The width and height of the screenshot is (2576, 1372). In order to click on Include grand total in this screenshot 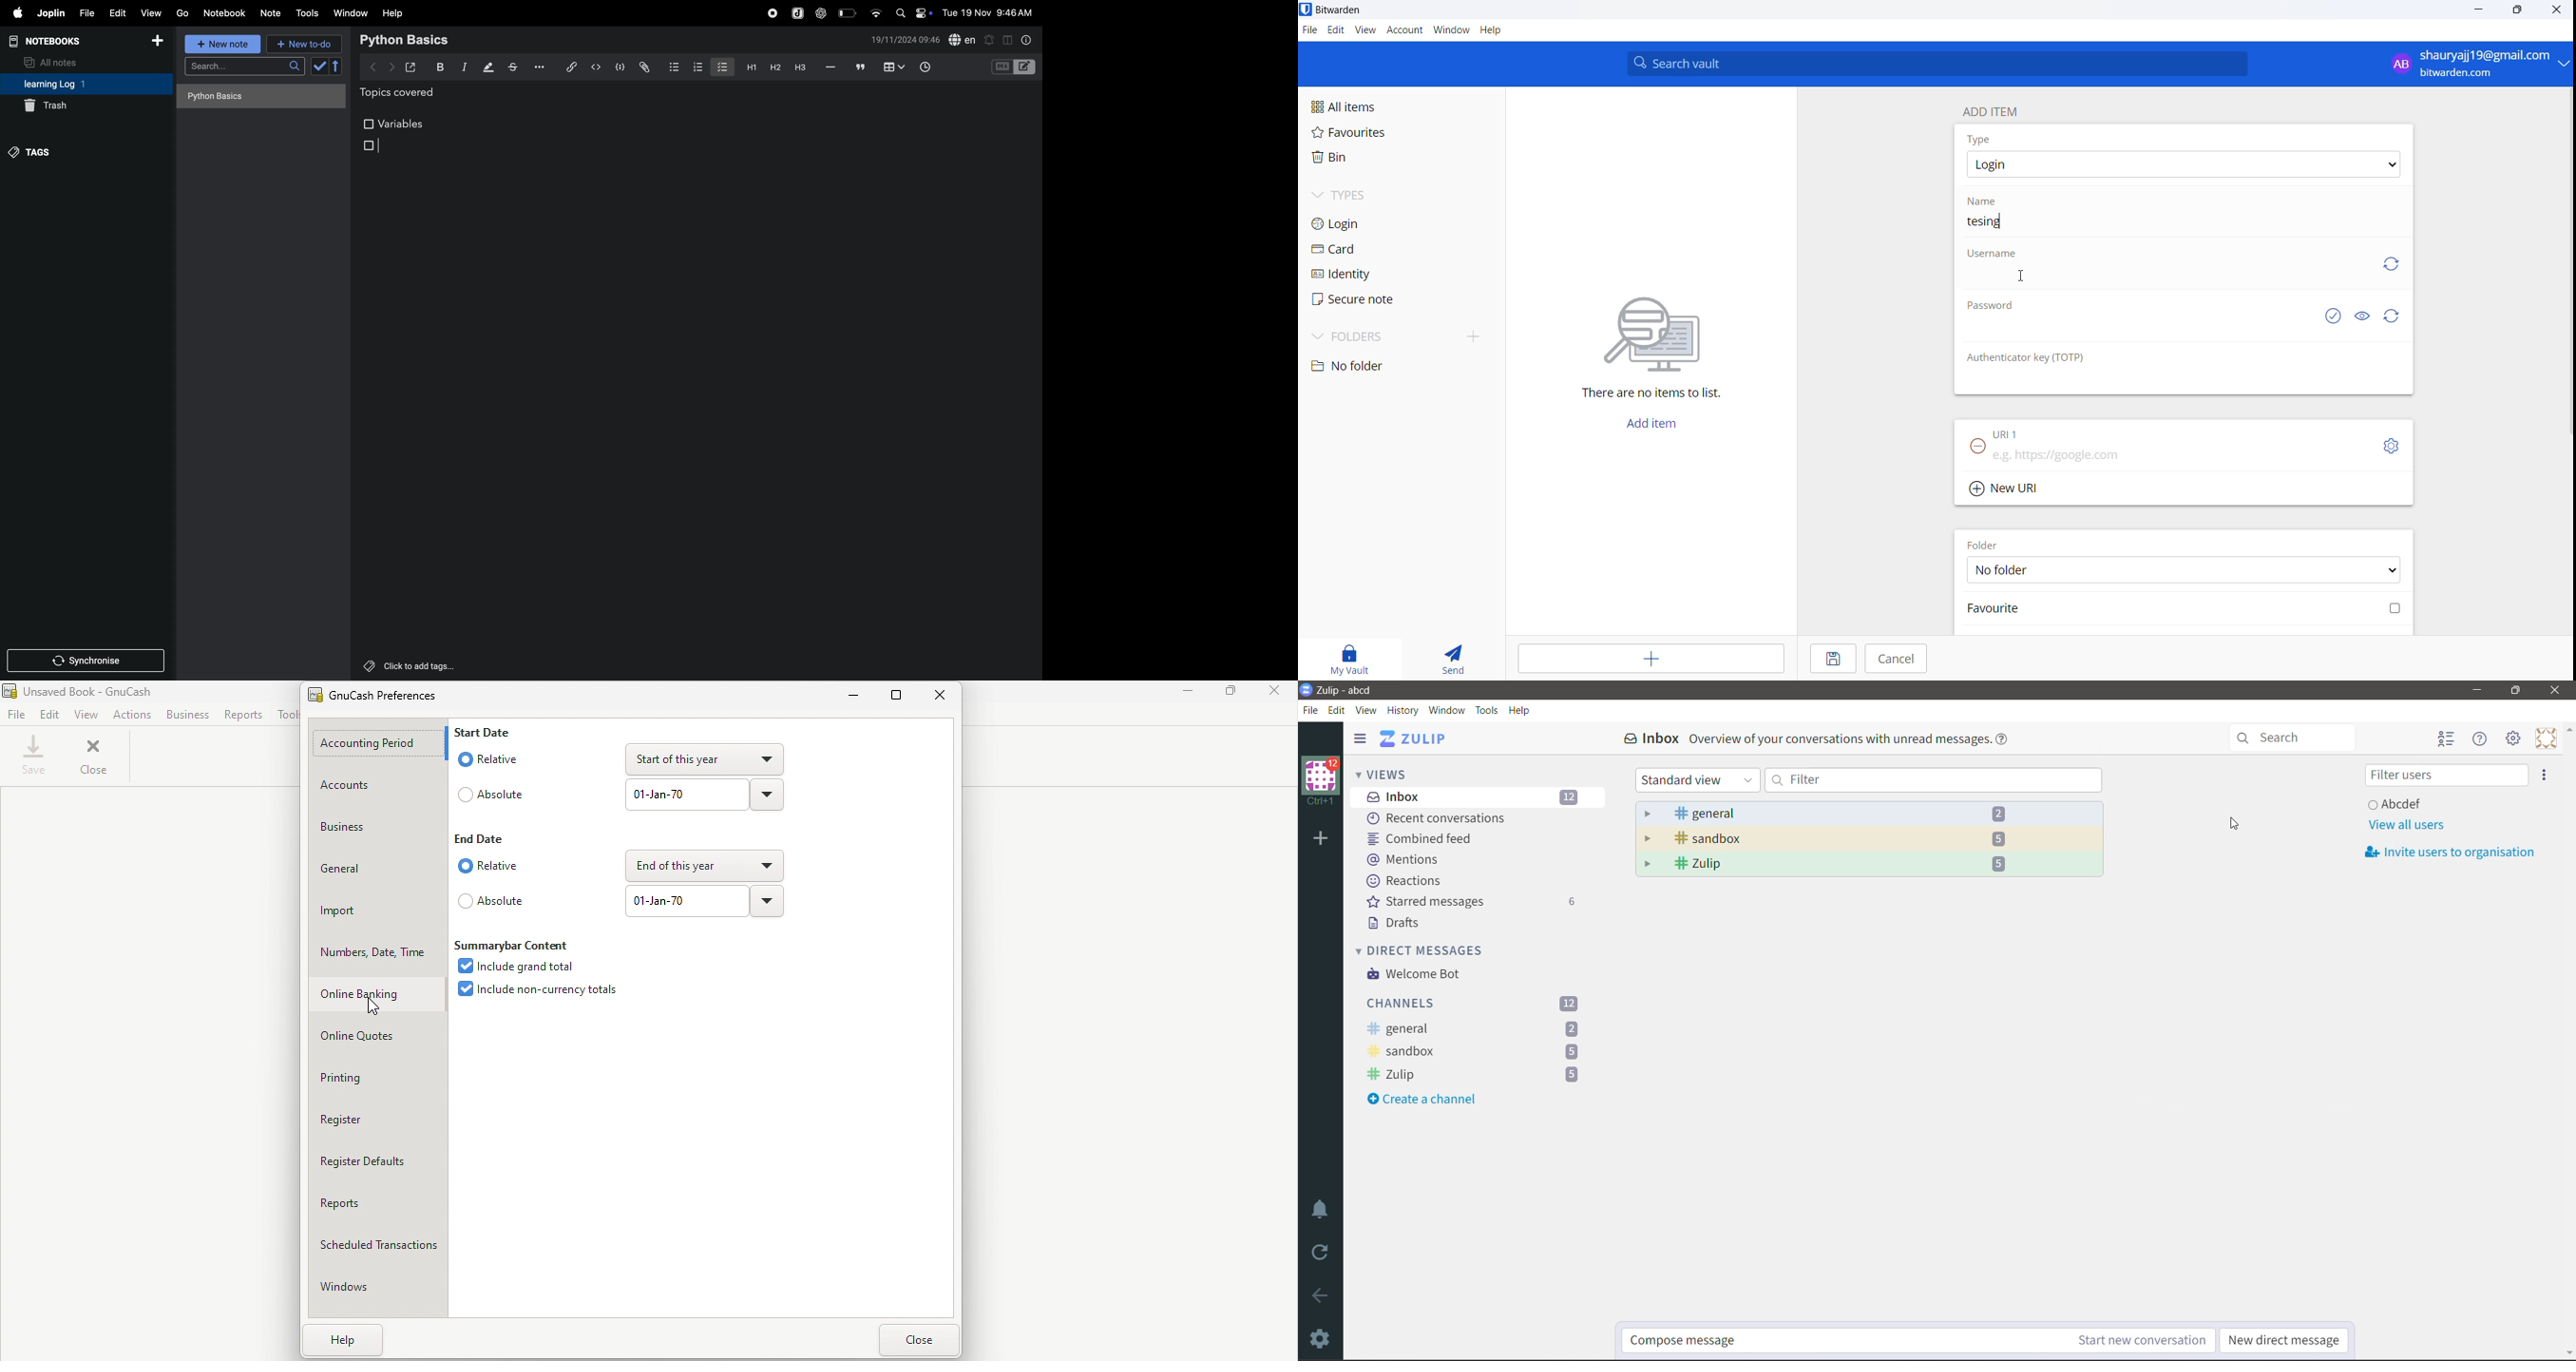, I will do `click(517, 967)`.